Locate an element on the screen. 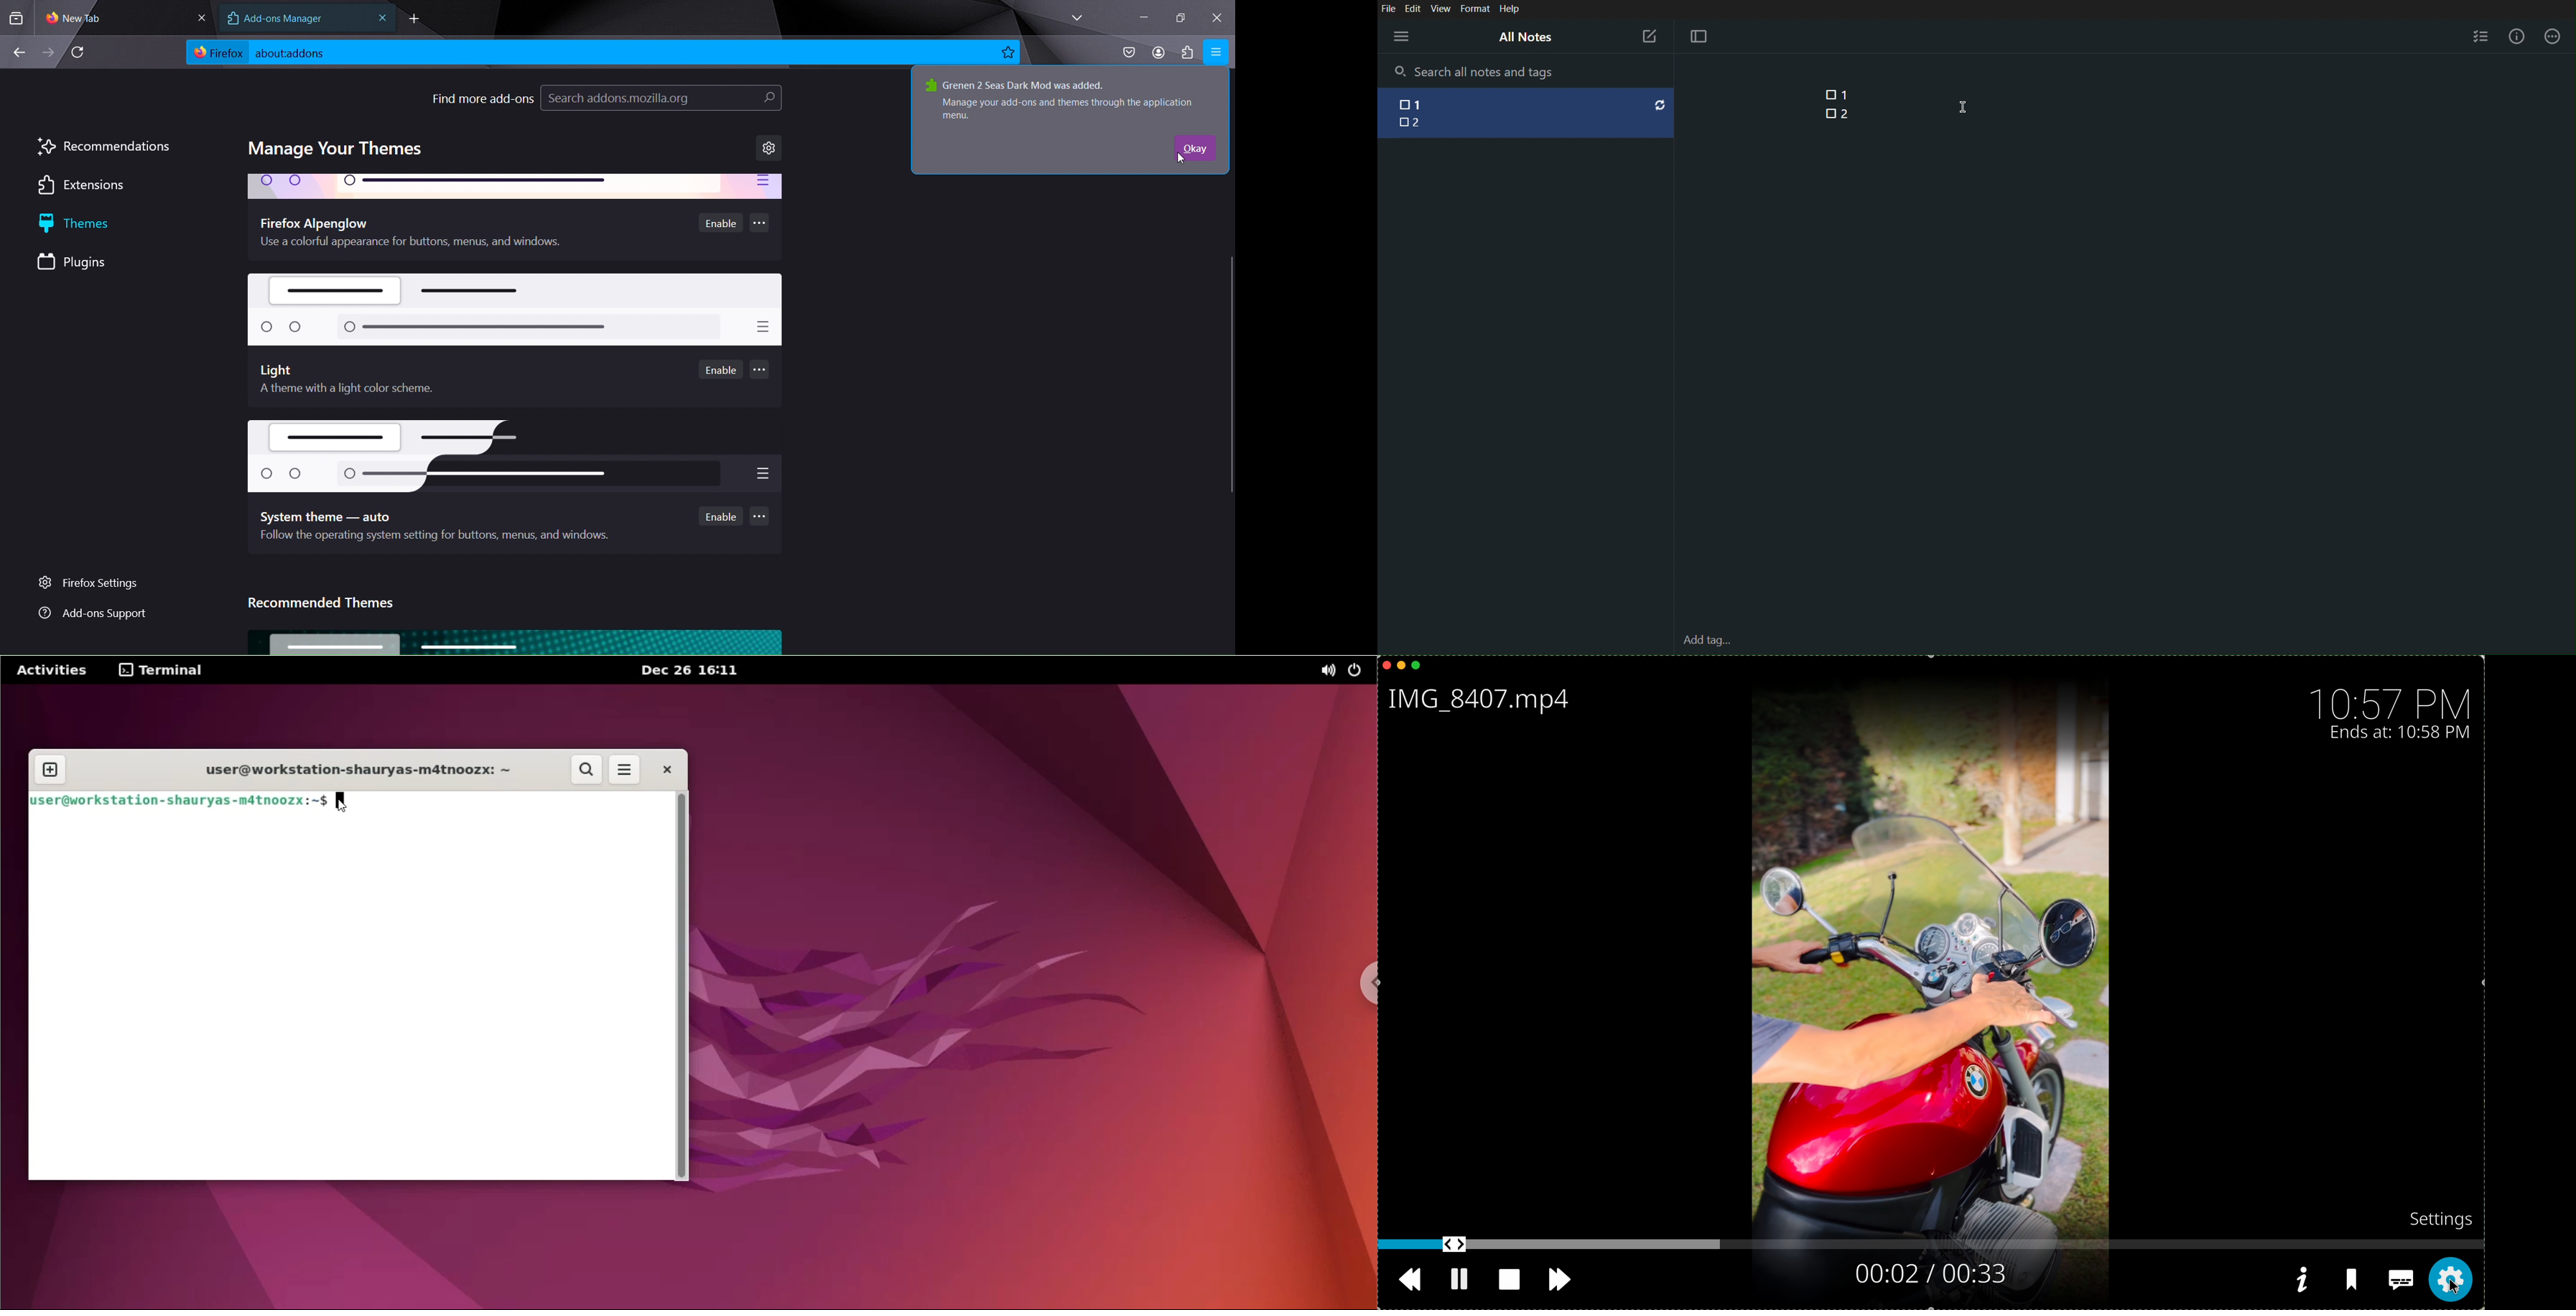  Cursor is located at coordinates (1964, 107).